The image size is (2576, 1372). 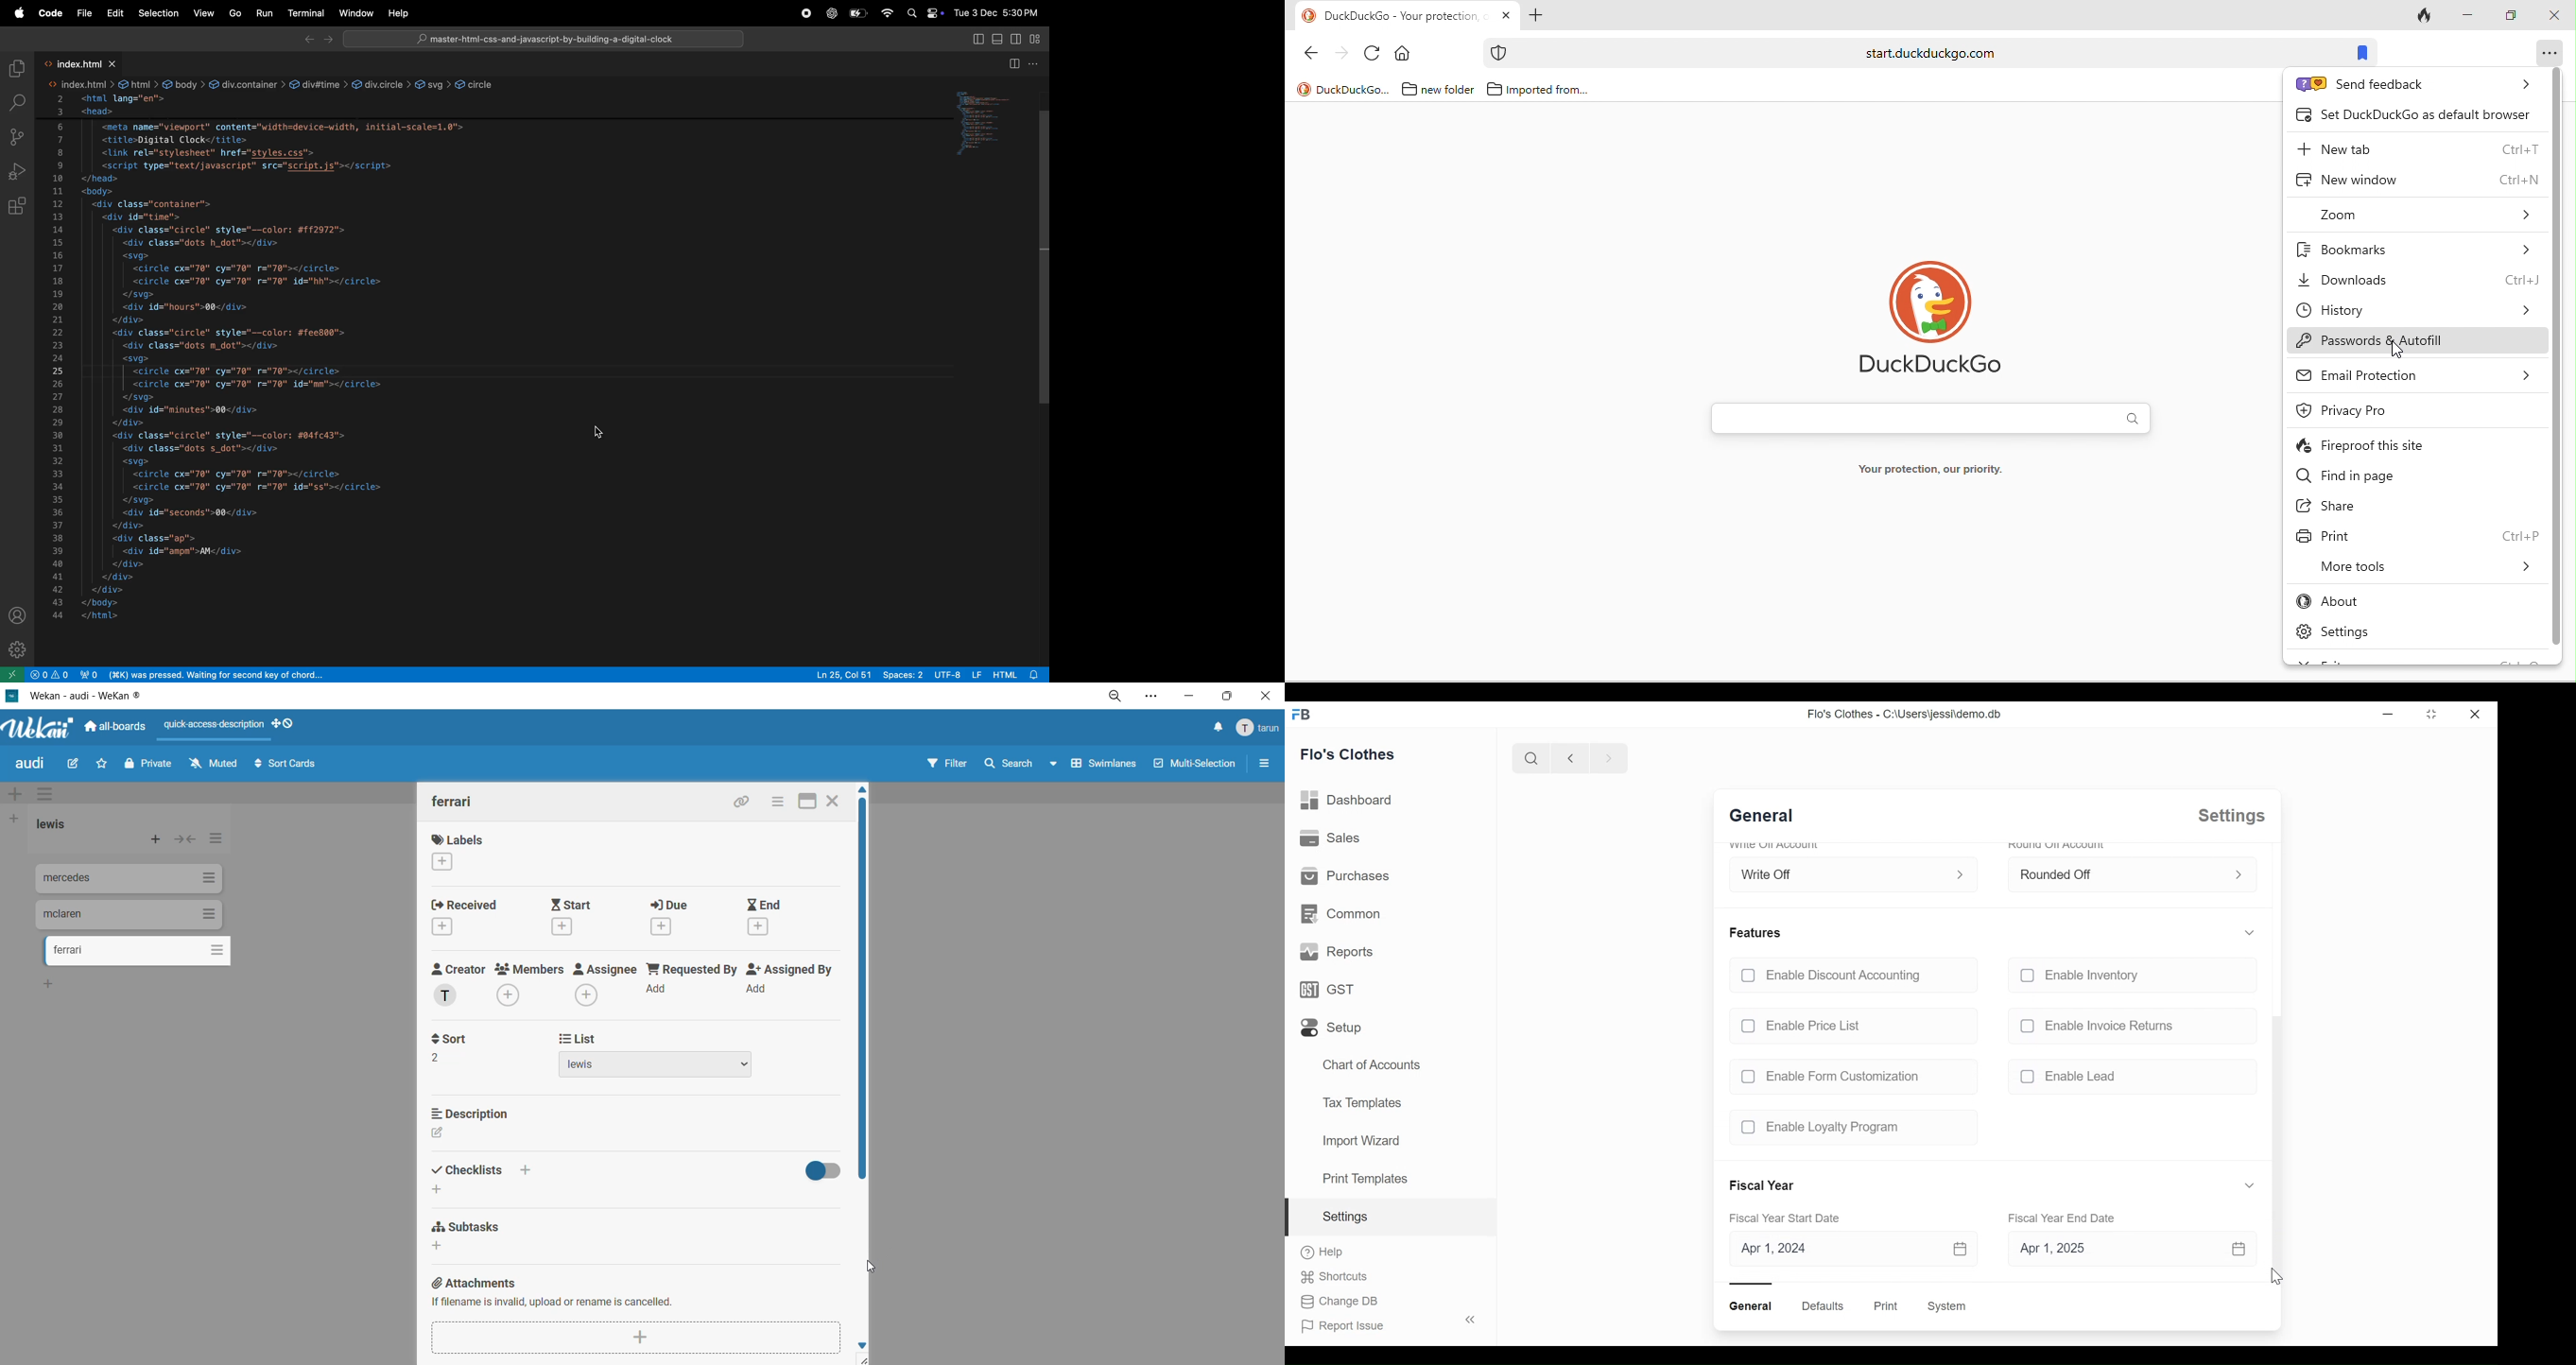 What do you see at coordinates (1848, 1127) in the screenshot?
I see `(un)checked Enable Loyalty Program` at bounding box center [1848, 1127].